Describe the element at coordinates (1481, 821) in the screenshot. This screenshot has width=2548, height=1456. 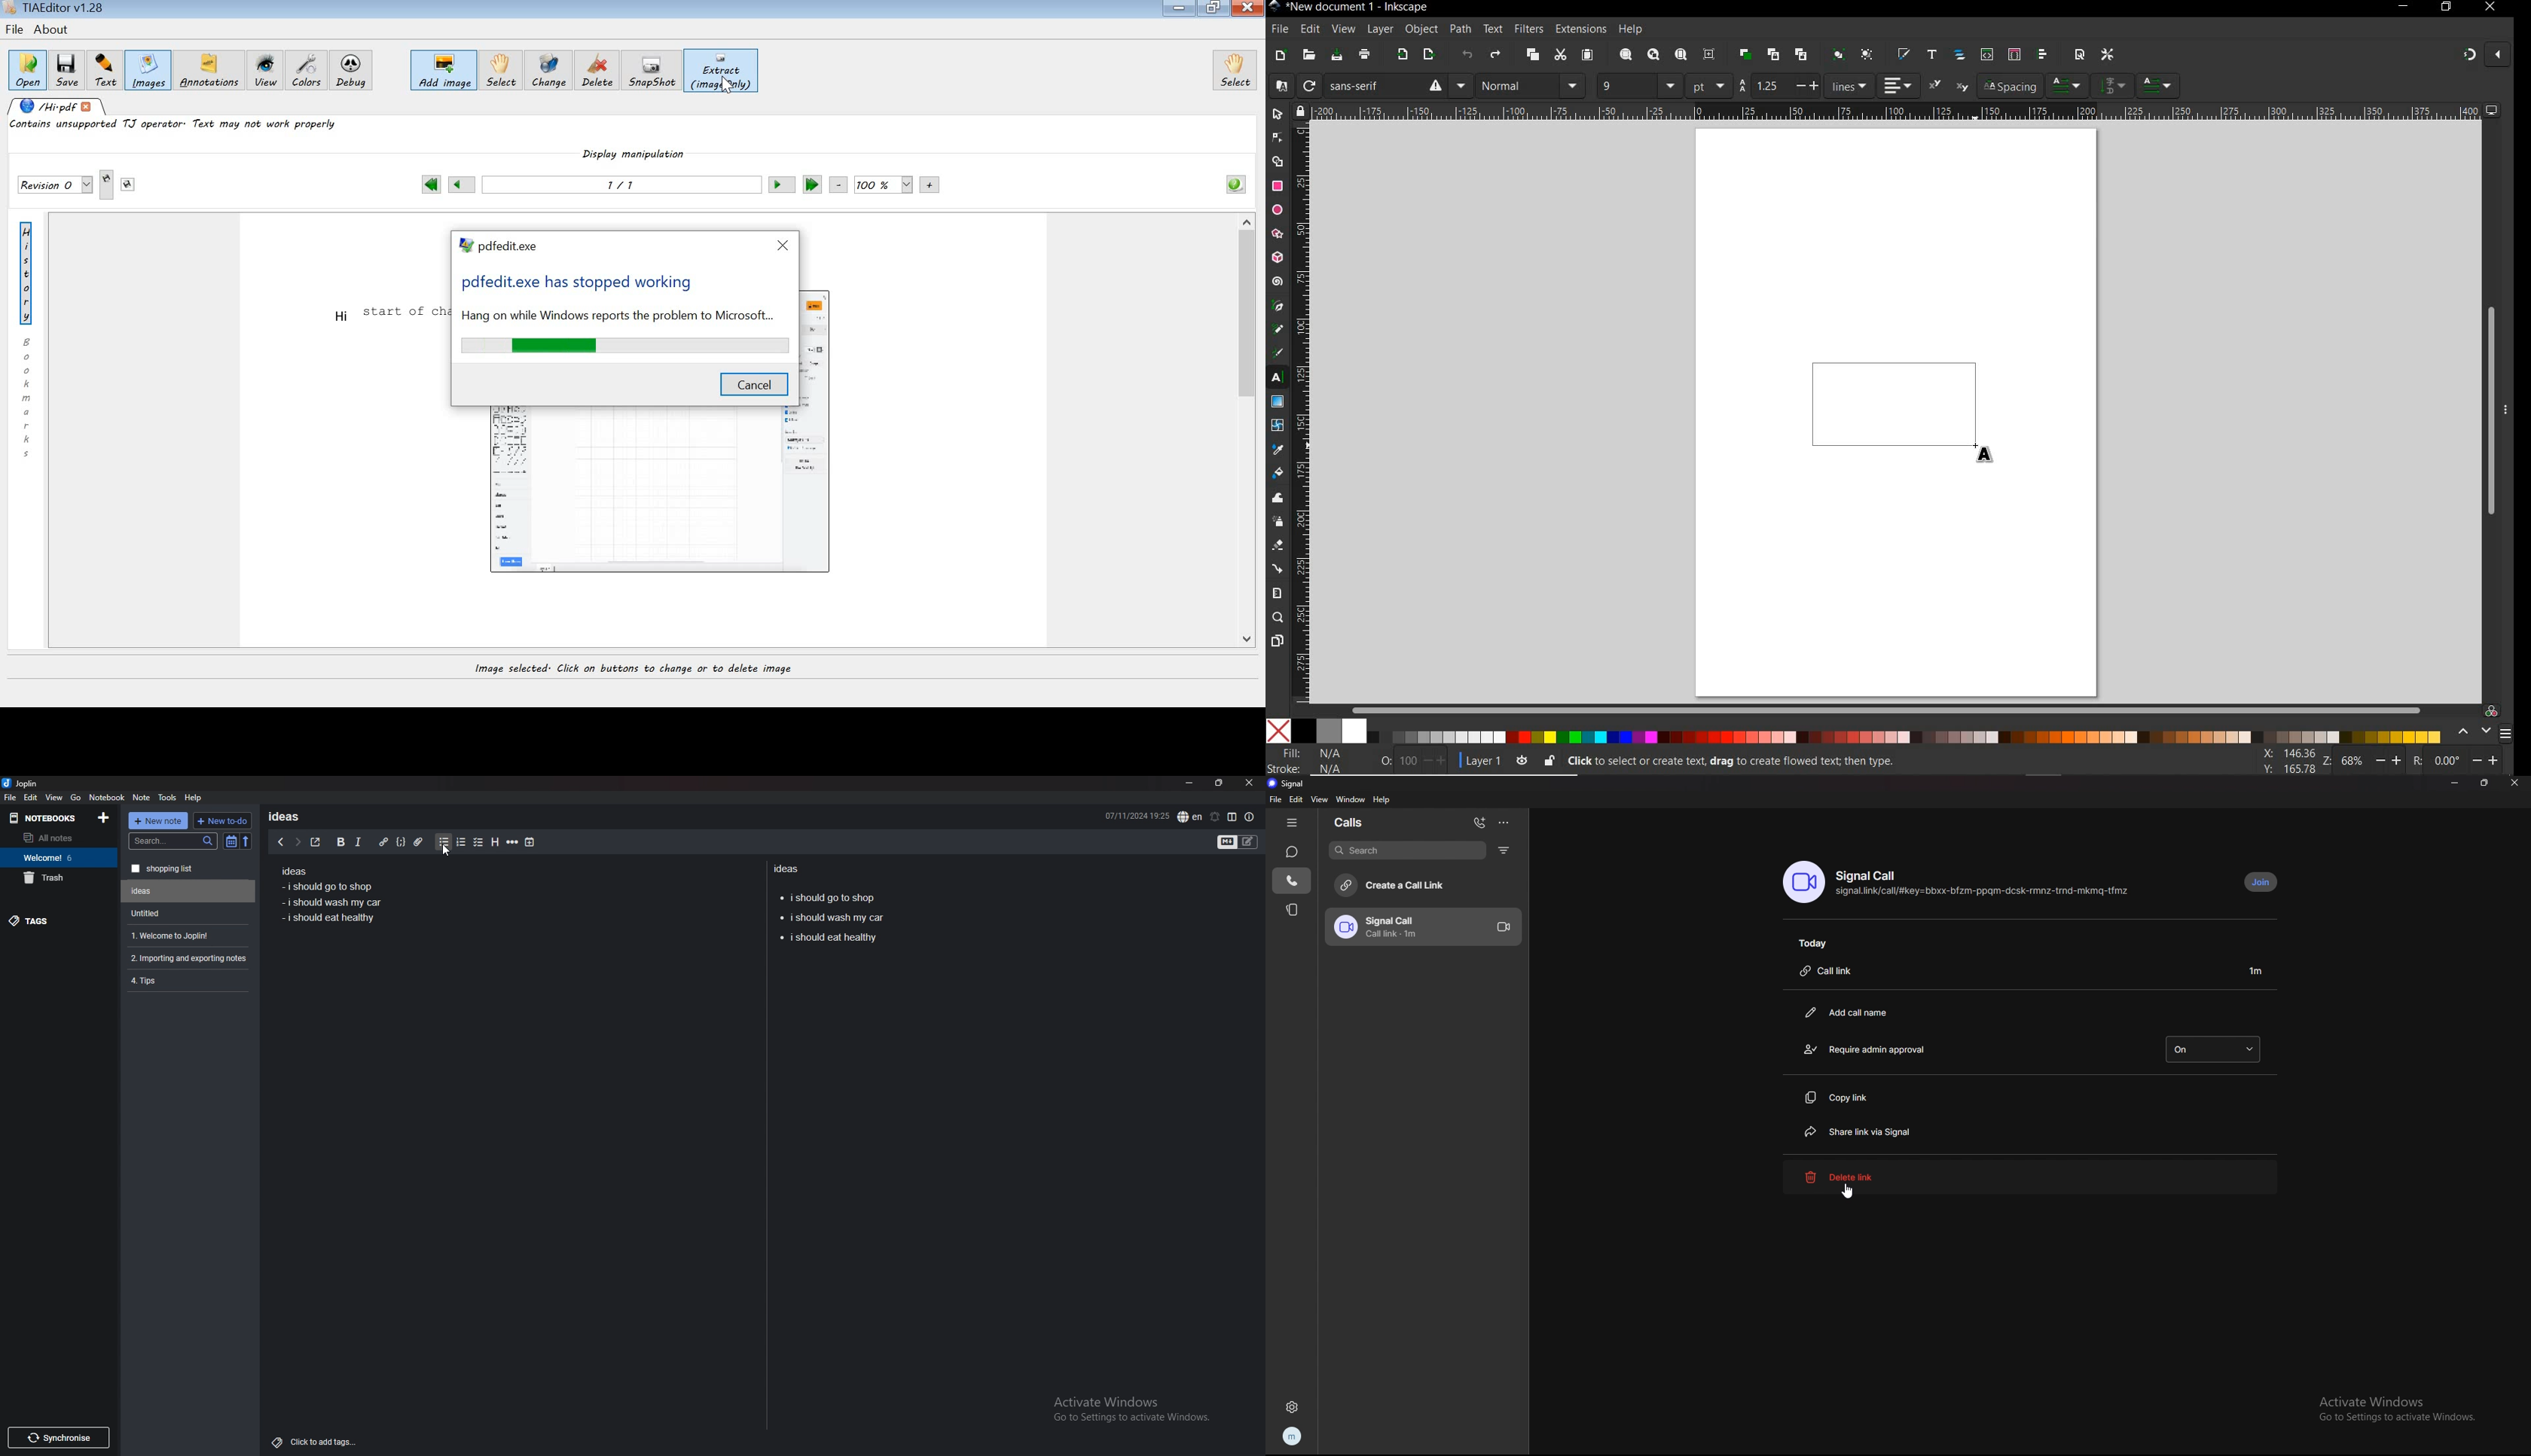
I see `add call` at that location.